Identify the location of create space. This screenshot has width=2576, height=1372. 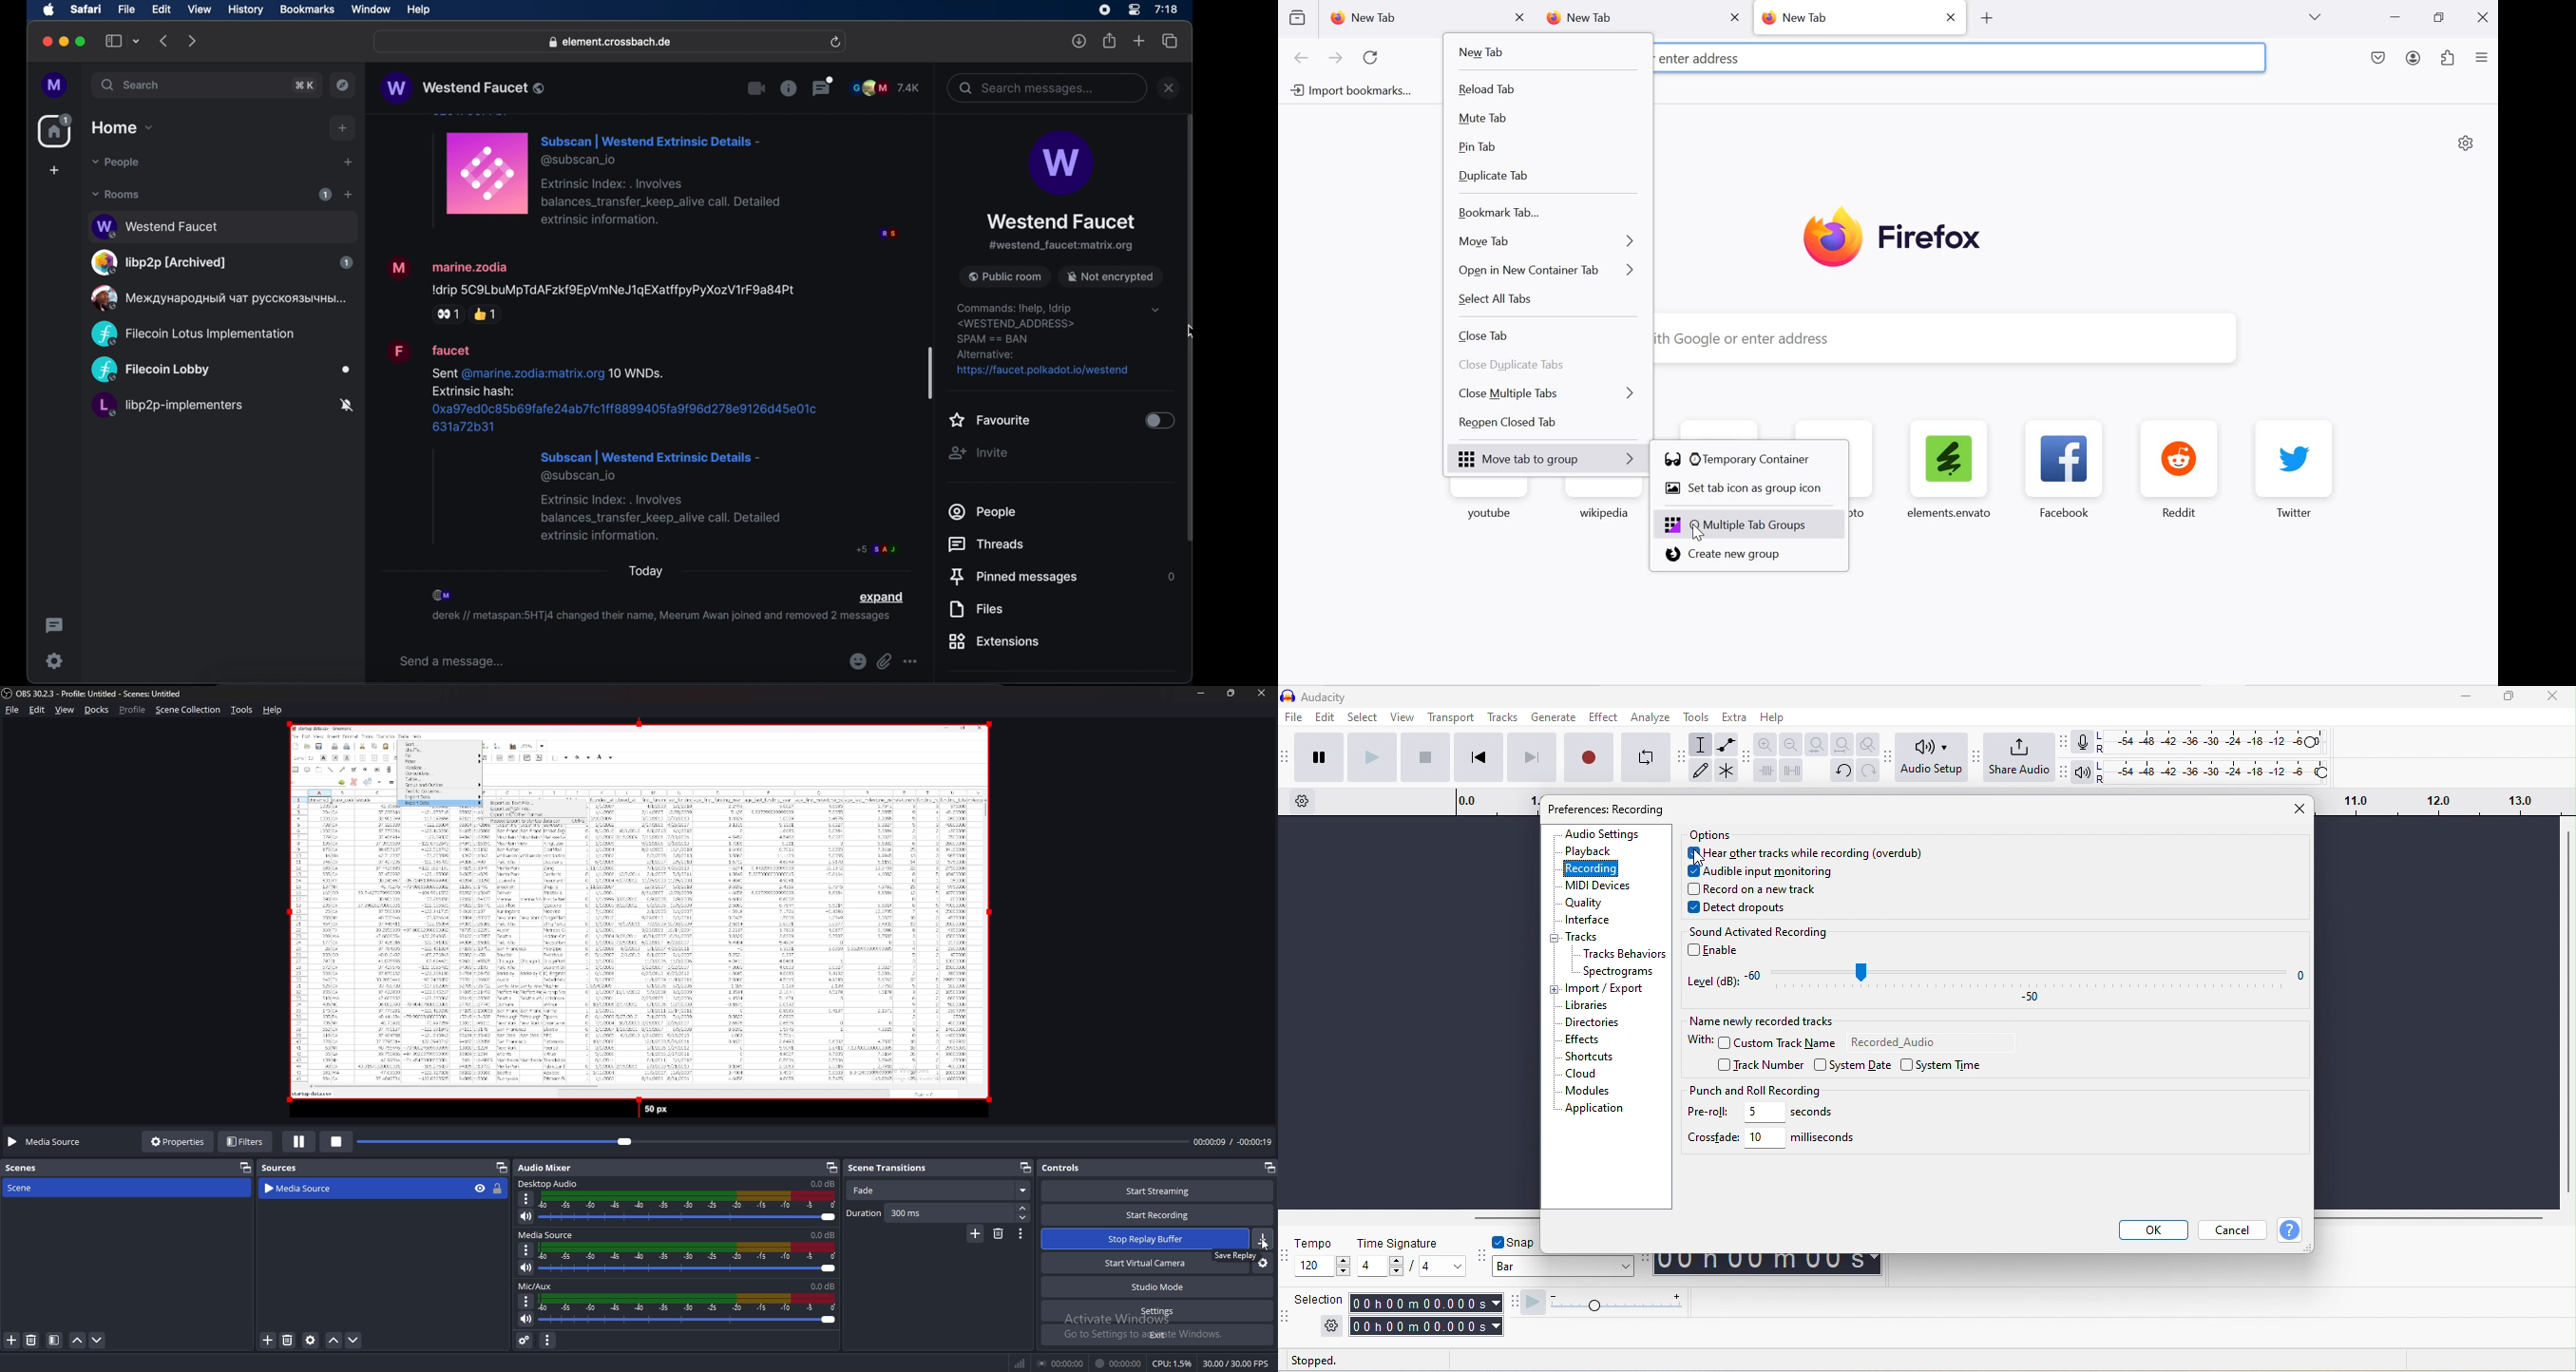
(54, 170).